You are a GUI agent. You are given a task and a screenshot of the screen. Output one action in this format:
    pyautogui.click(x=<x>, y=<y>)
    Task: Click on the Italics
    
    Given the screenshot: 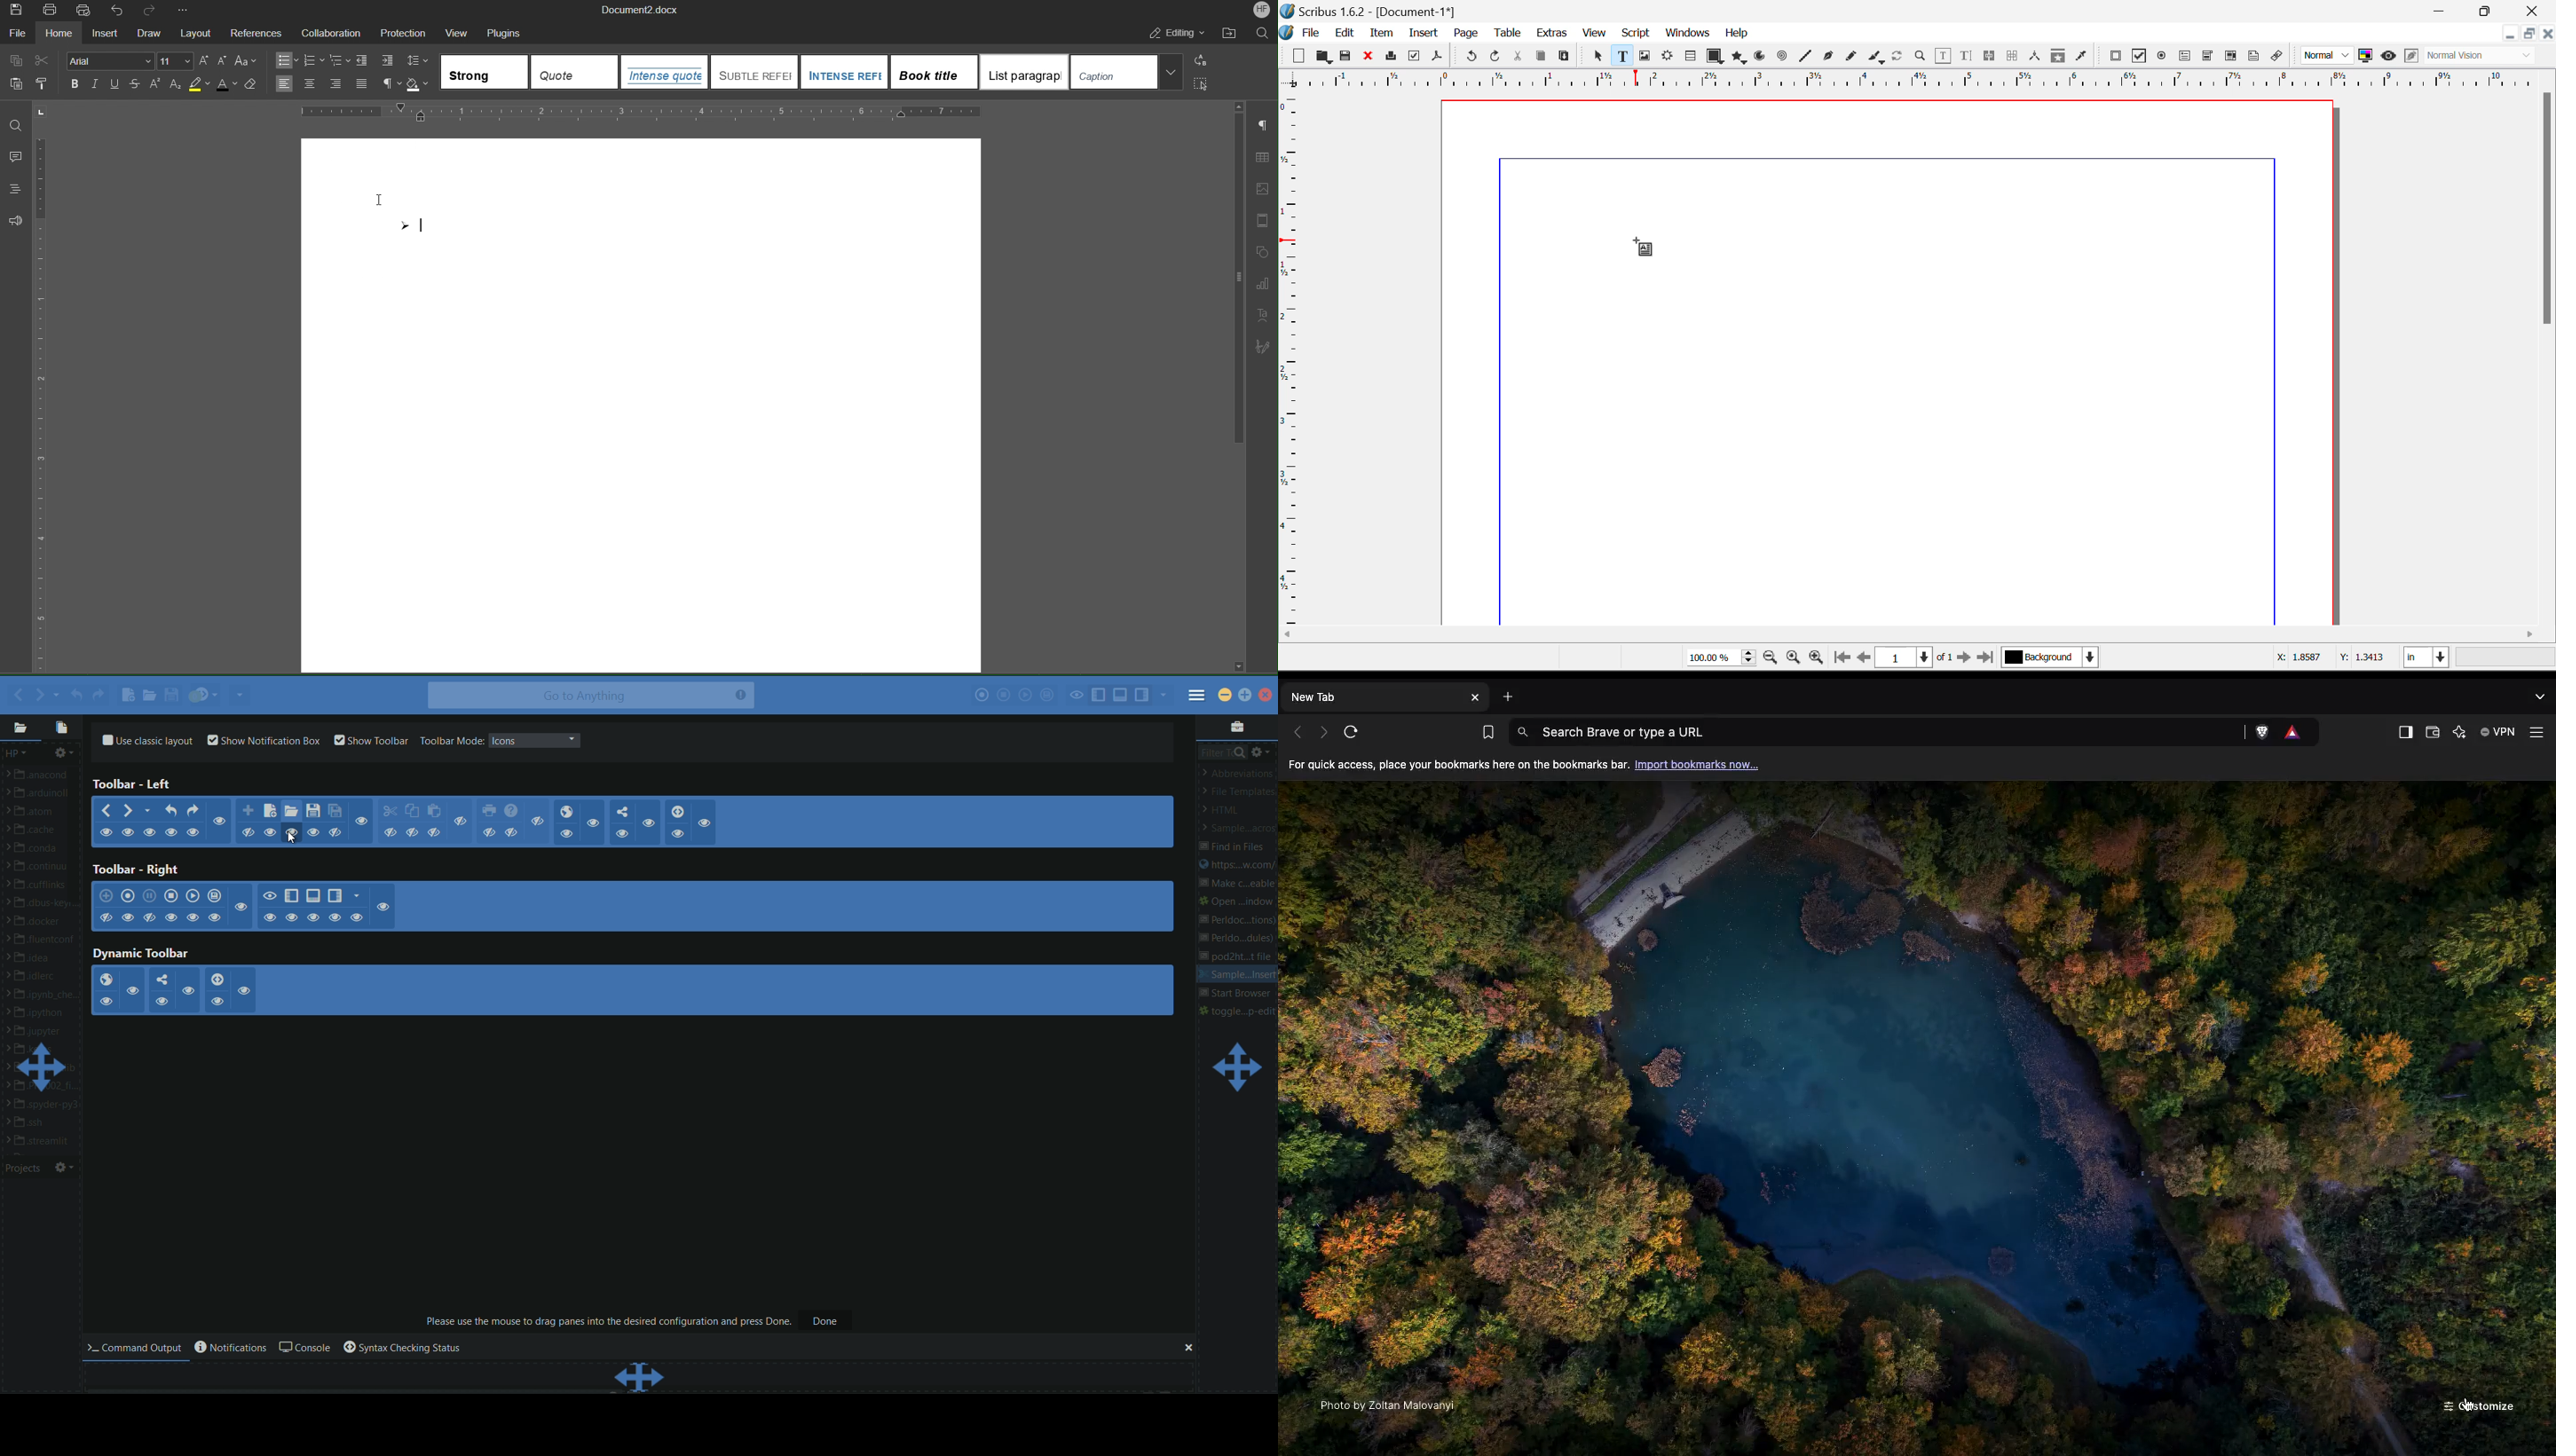 What is the action you would take?
    pyautogui.click(x=96, y=84)
    